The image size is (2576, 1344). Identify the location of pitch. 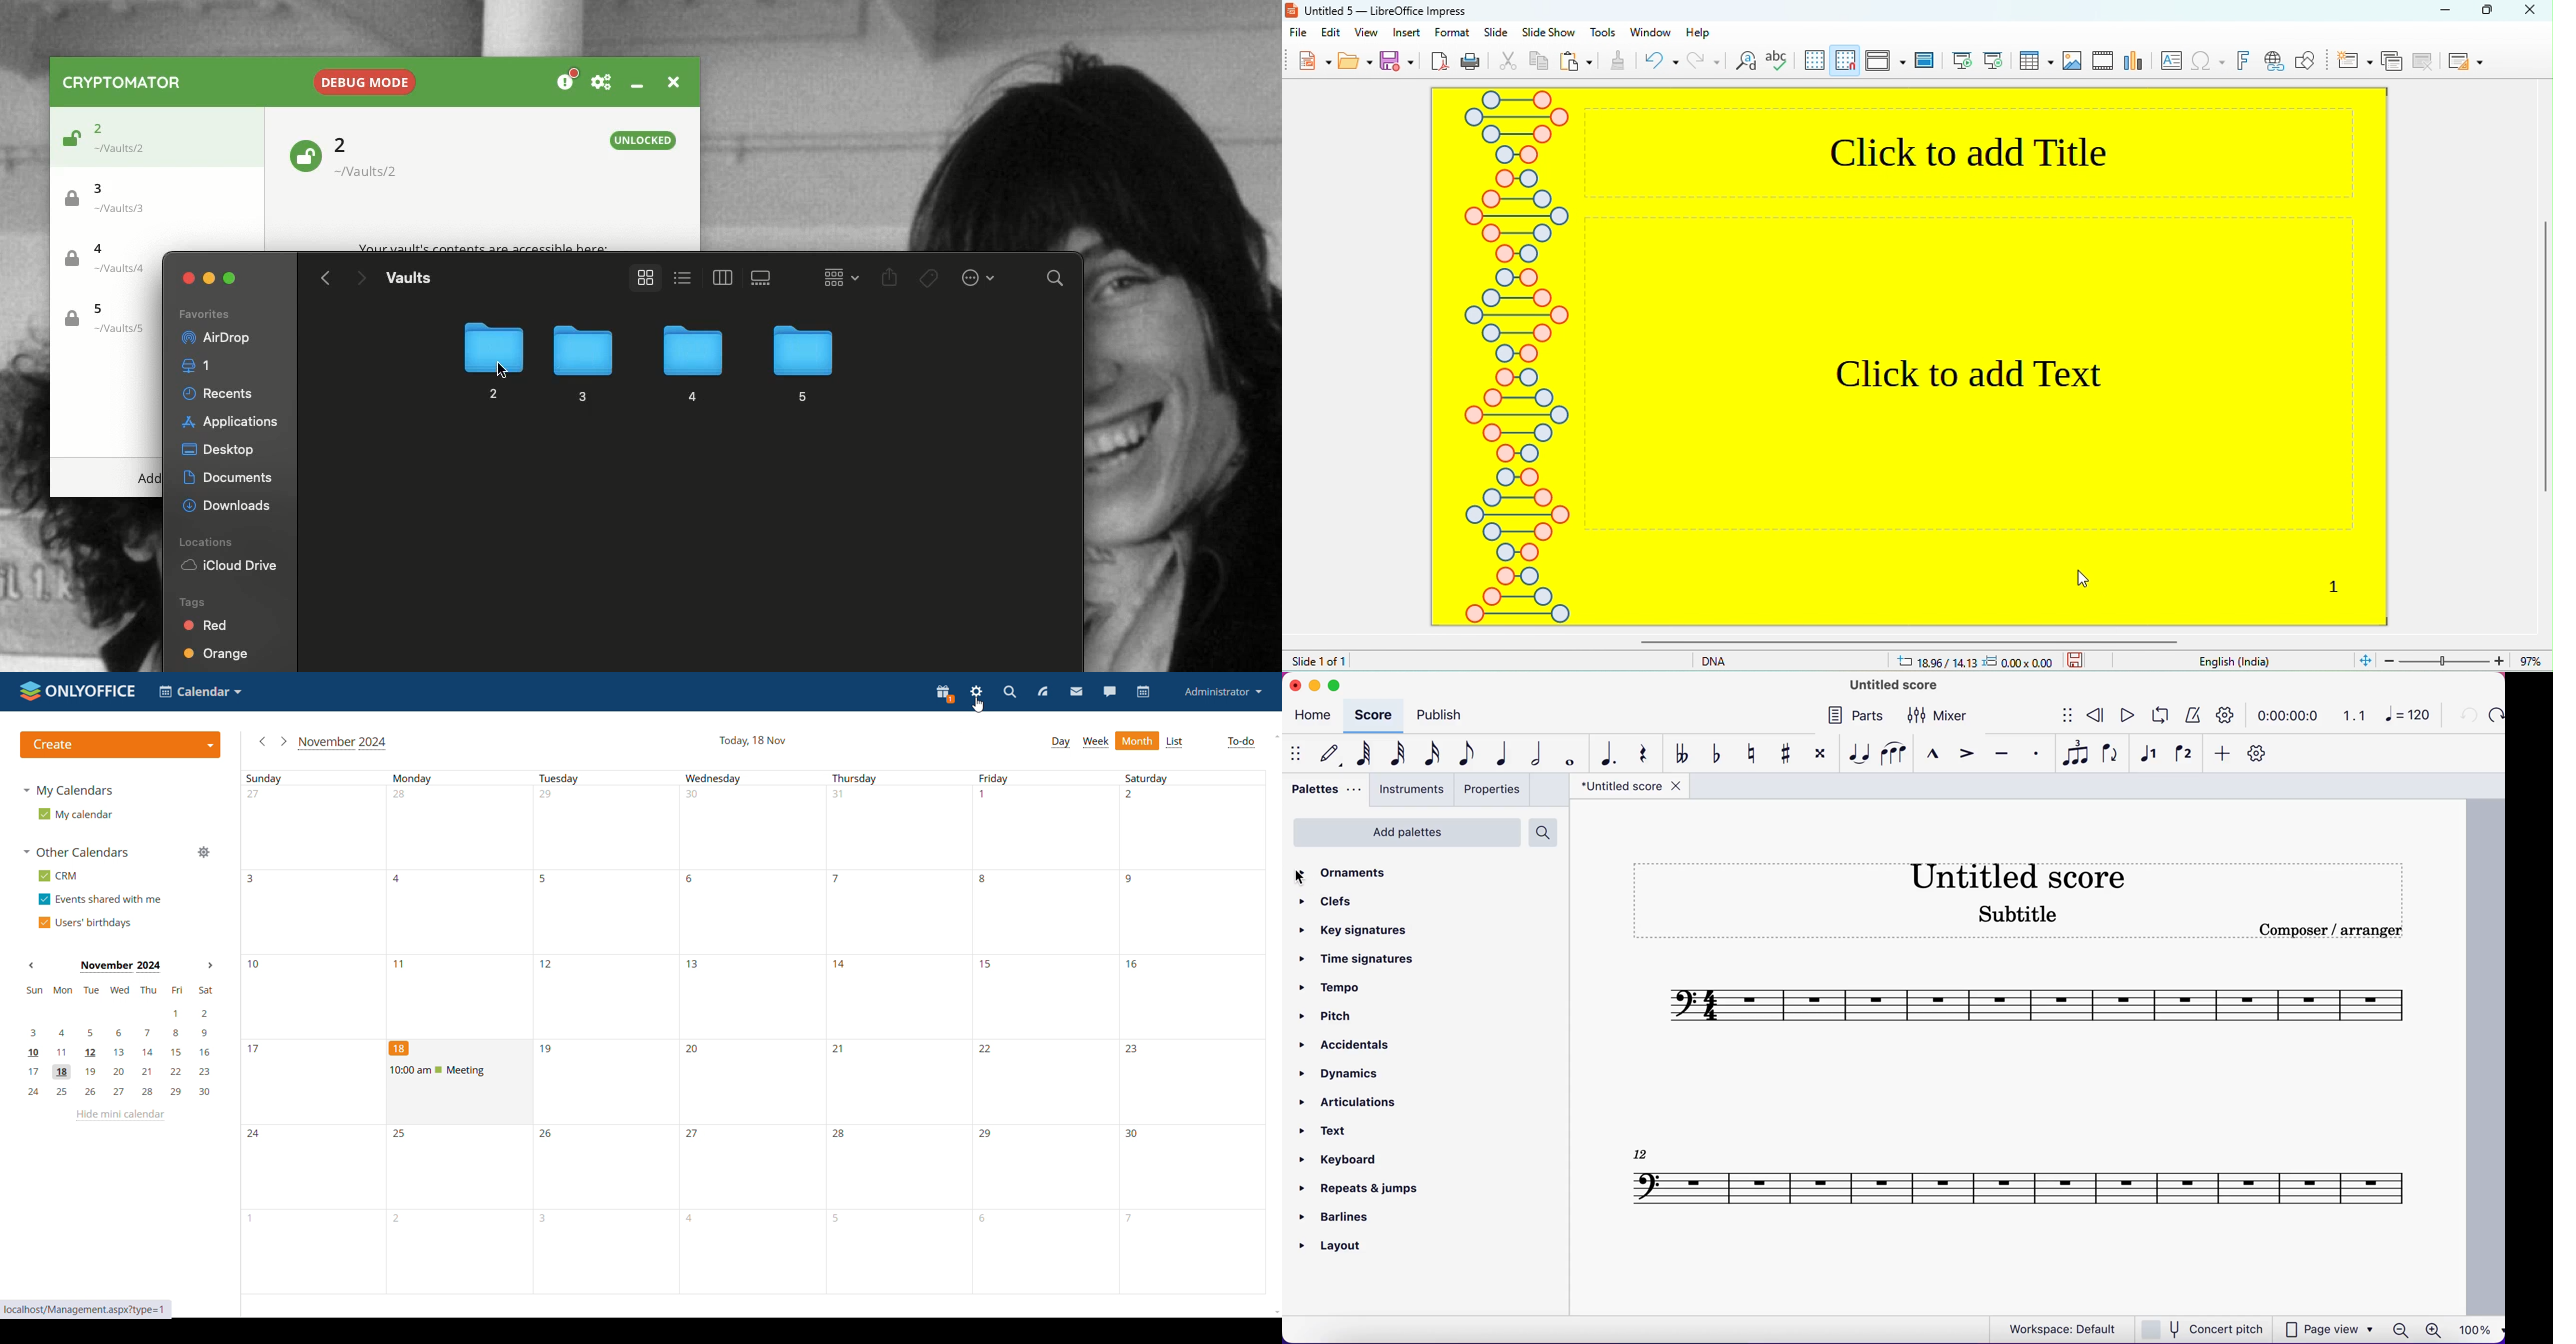
(1325, 1016).